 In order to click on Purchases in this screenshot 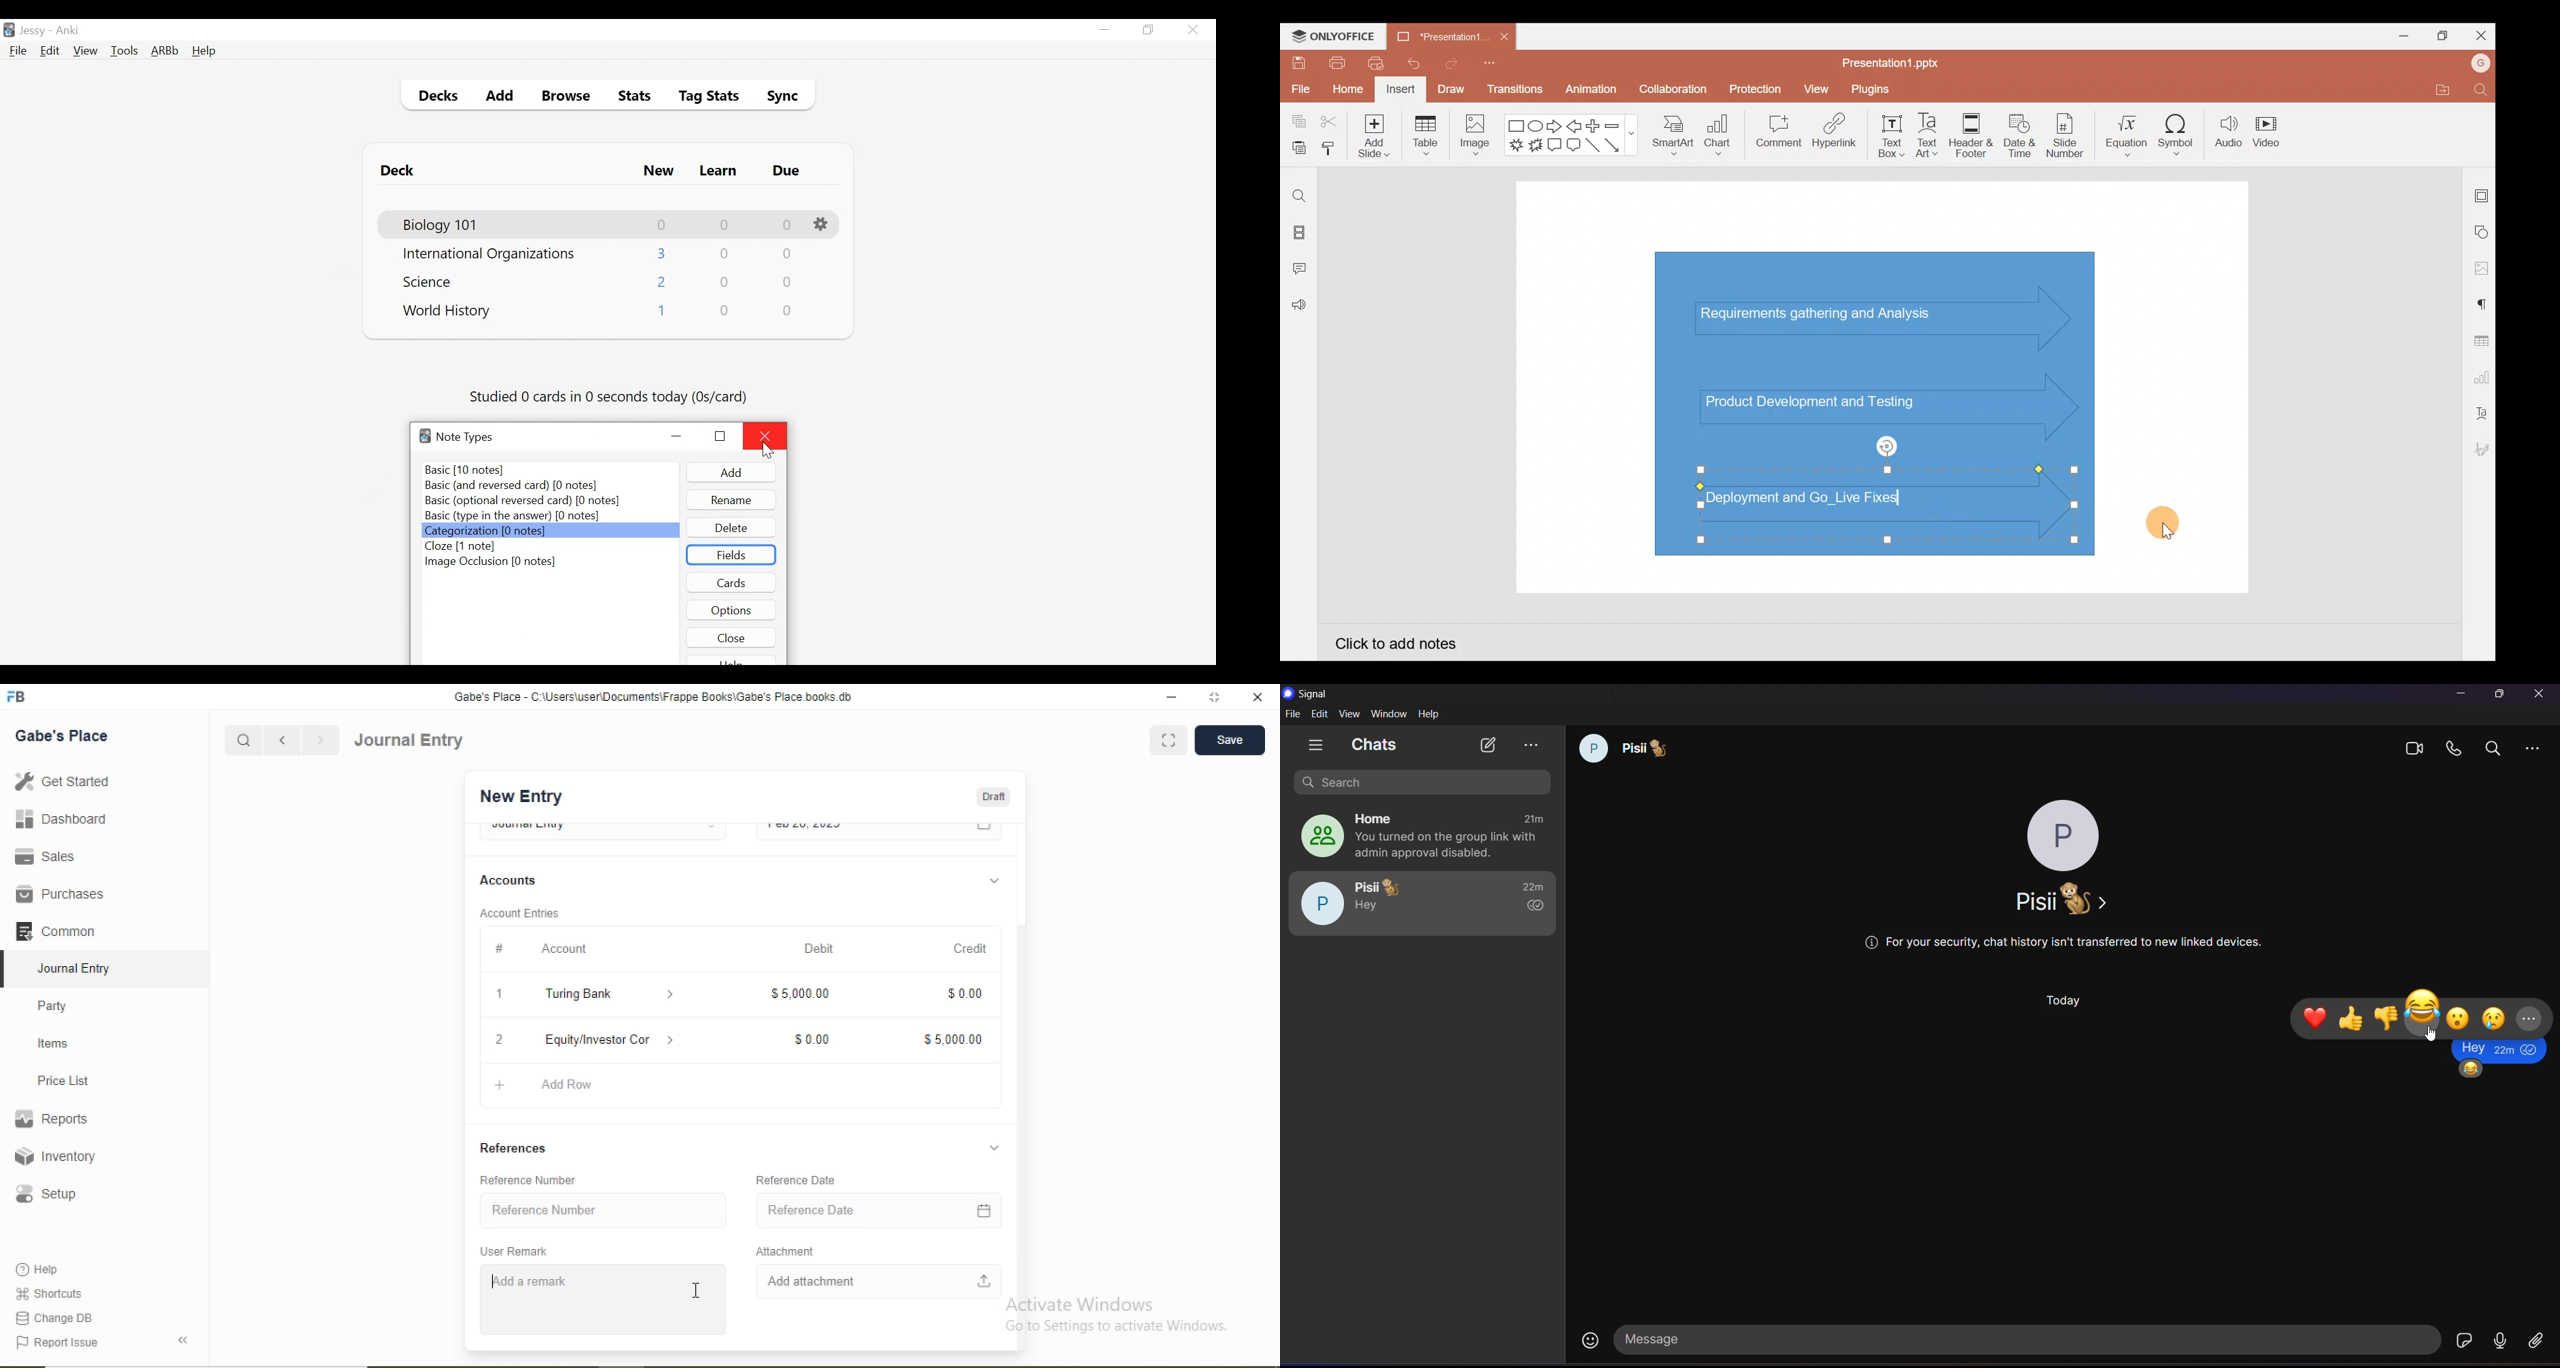, I will do `click(59, 894)`.